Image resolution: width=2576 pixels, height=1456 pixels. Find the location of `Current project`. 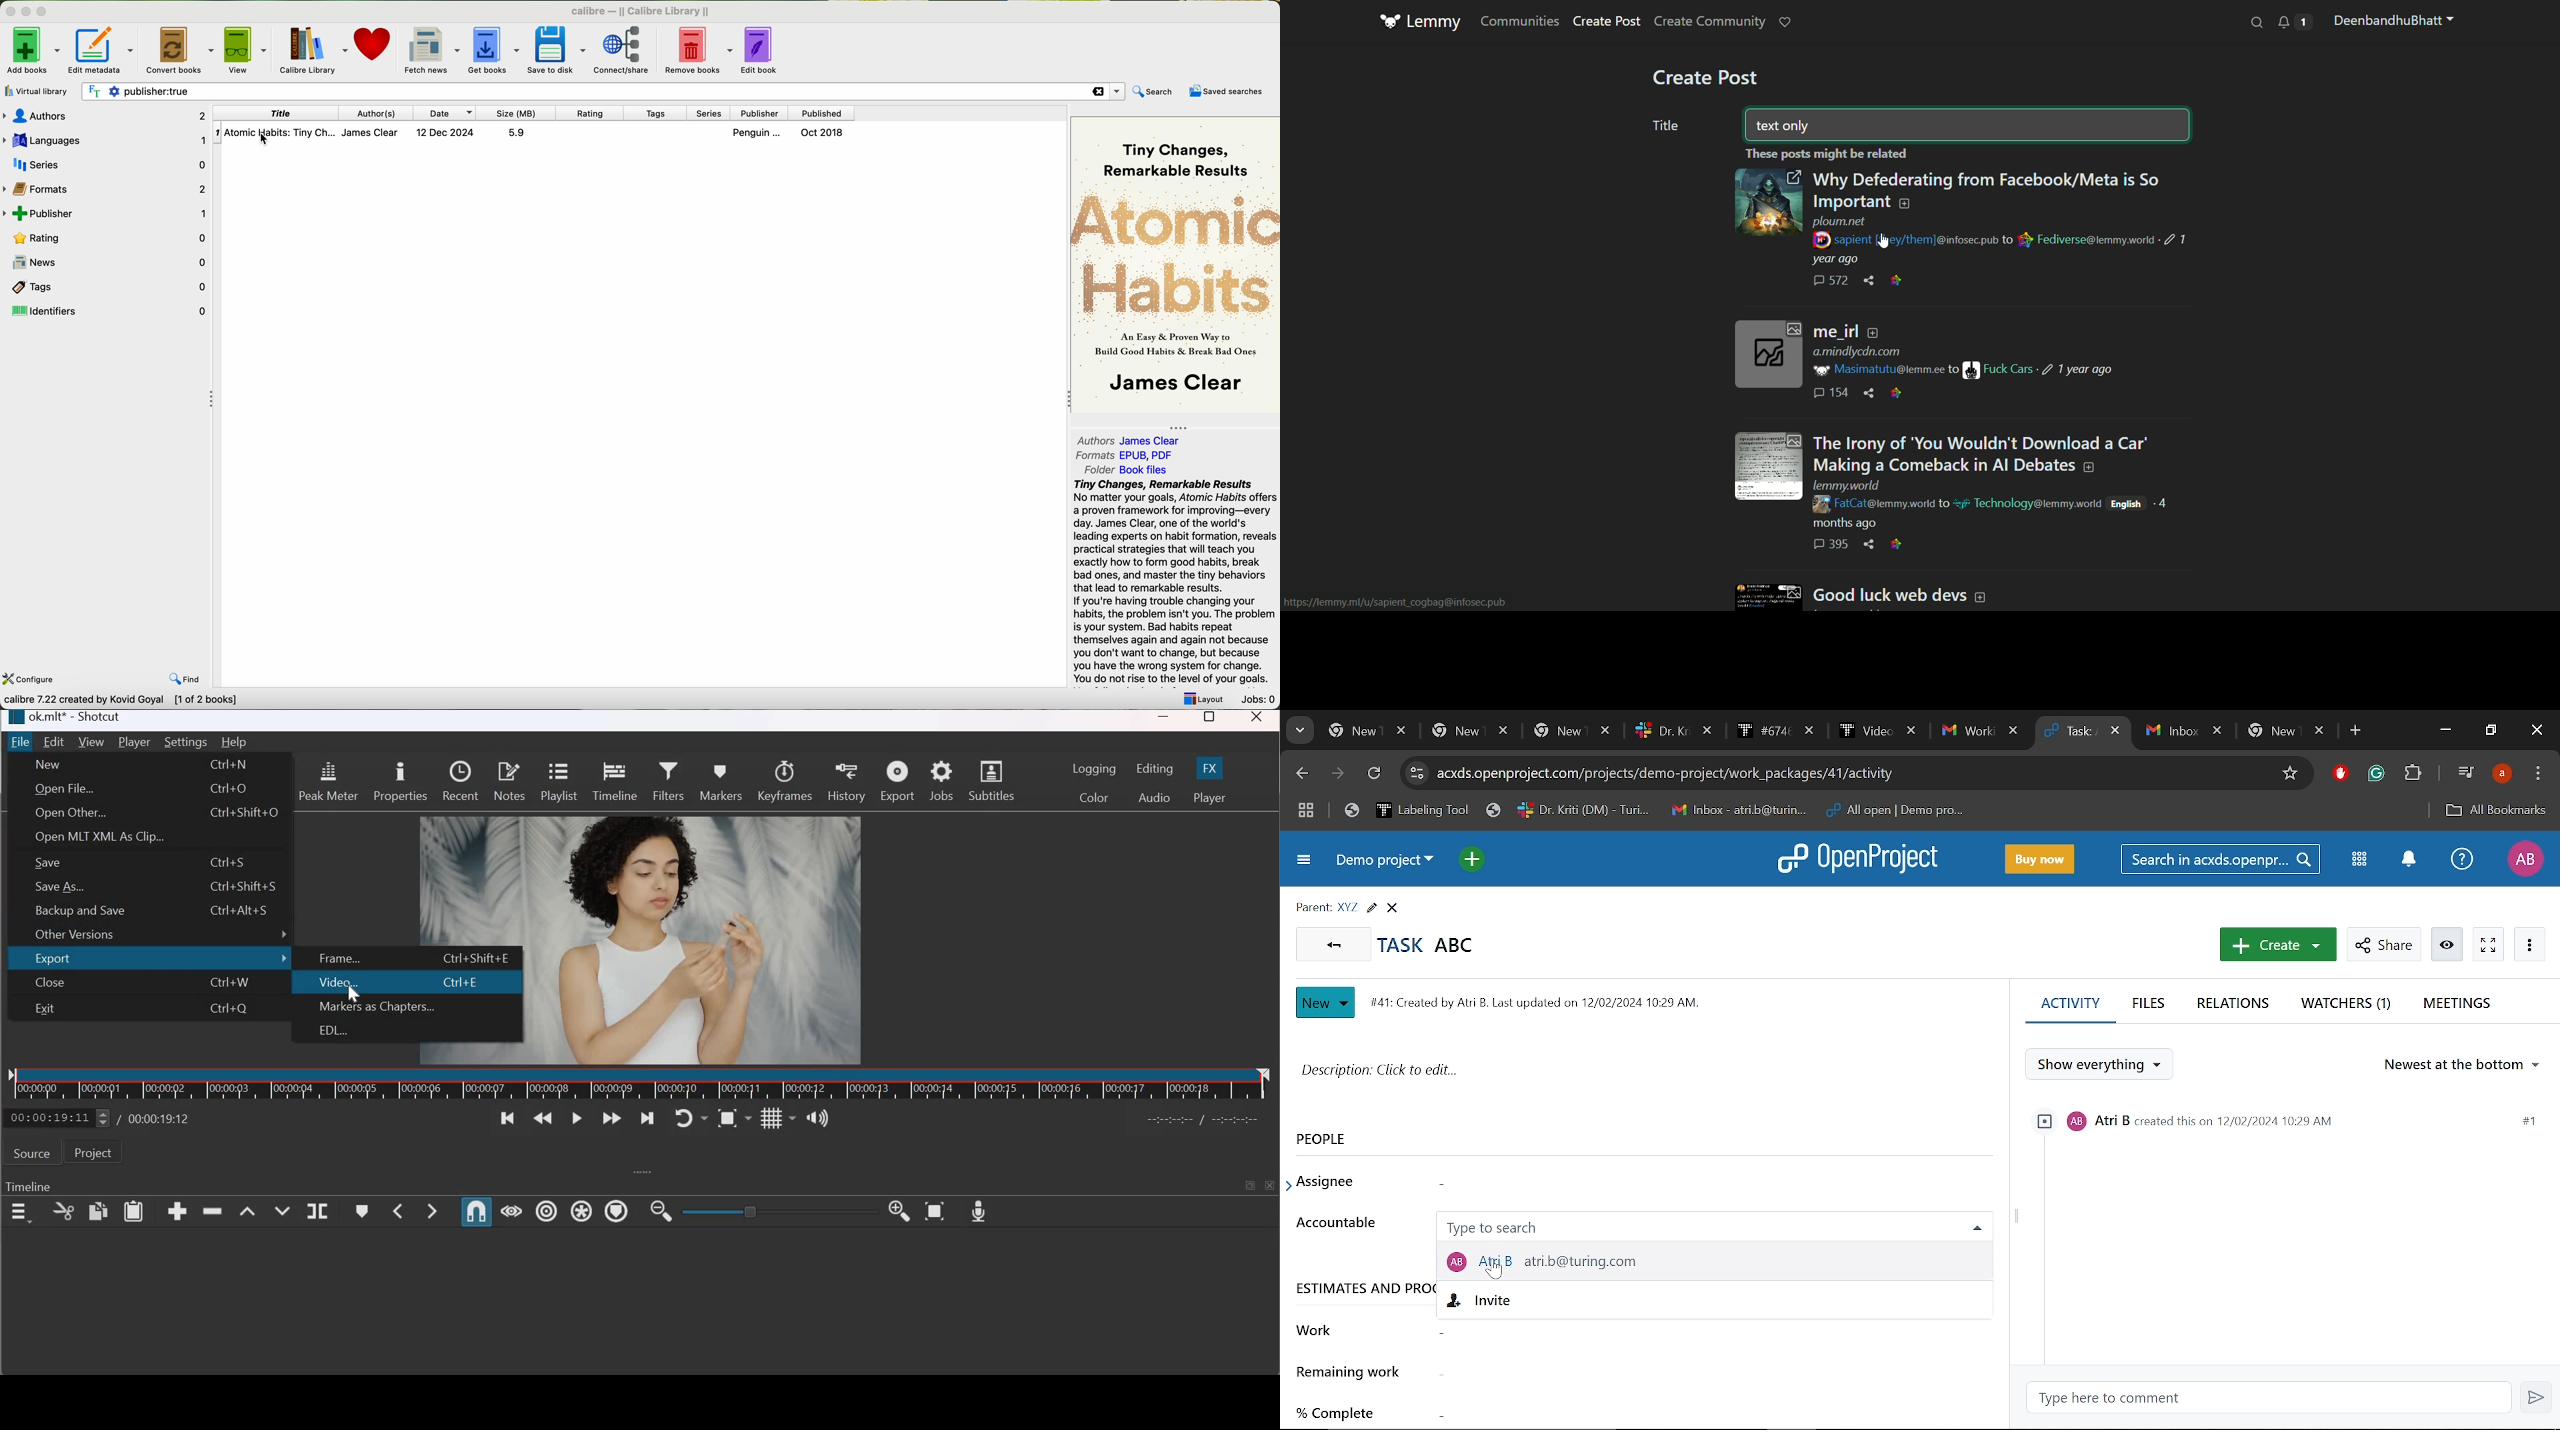

Current project is located at coordinates (1385, 862).